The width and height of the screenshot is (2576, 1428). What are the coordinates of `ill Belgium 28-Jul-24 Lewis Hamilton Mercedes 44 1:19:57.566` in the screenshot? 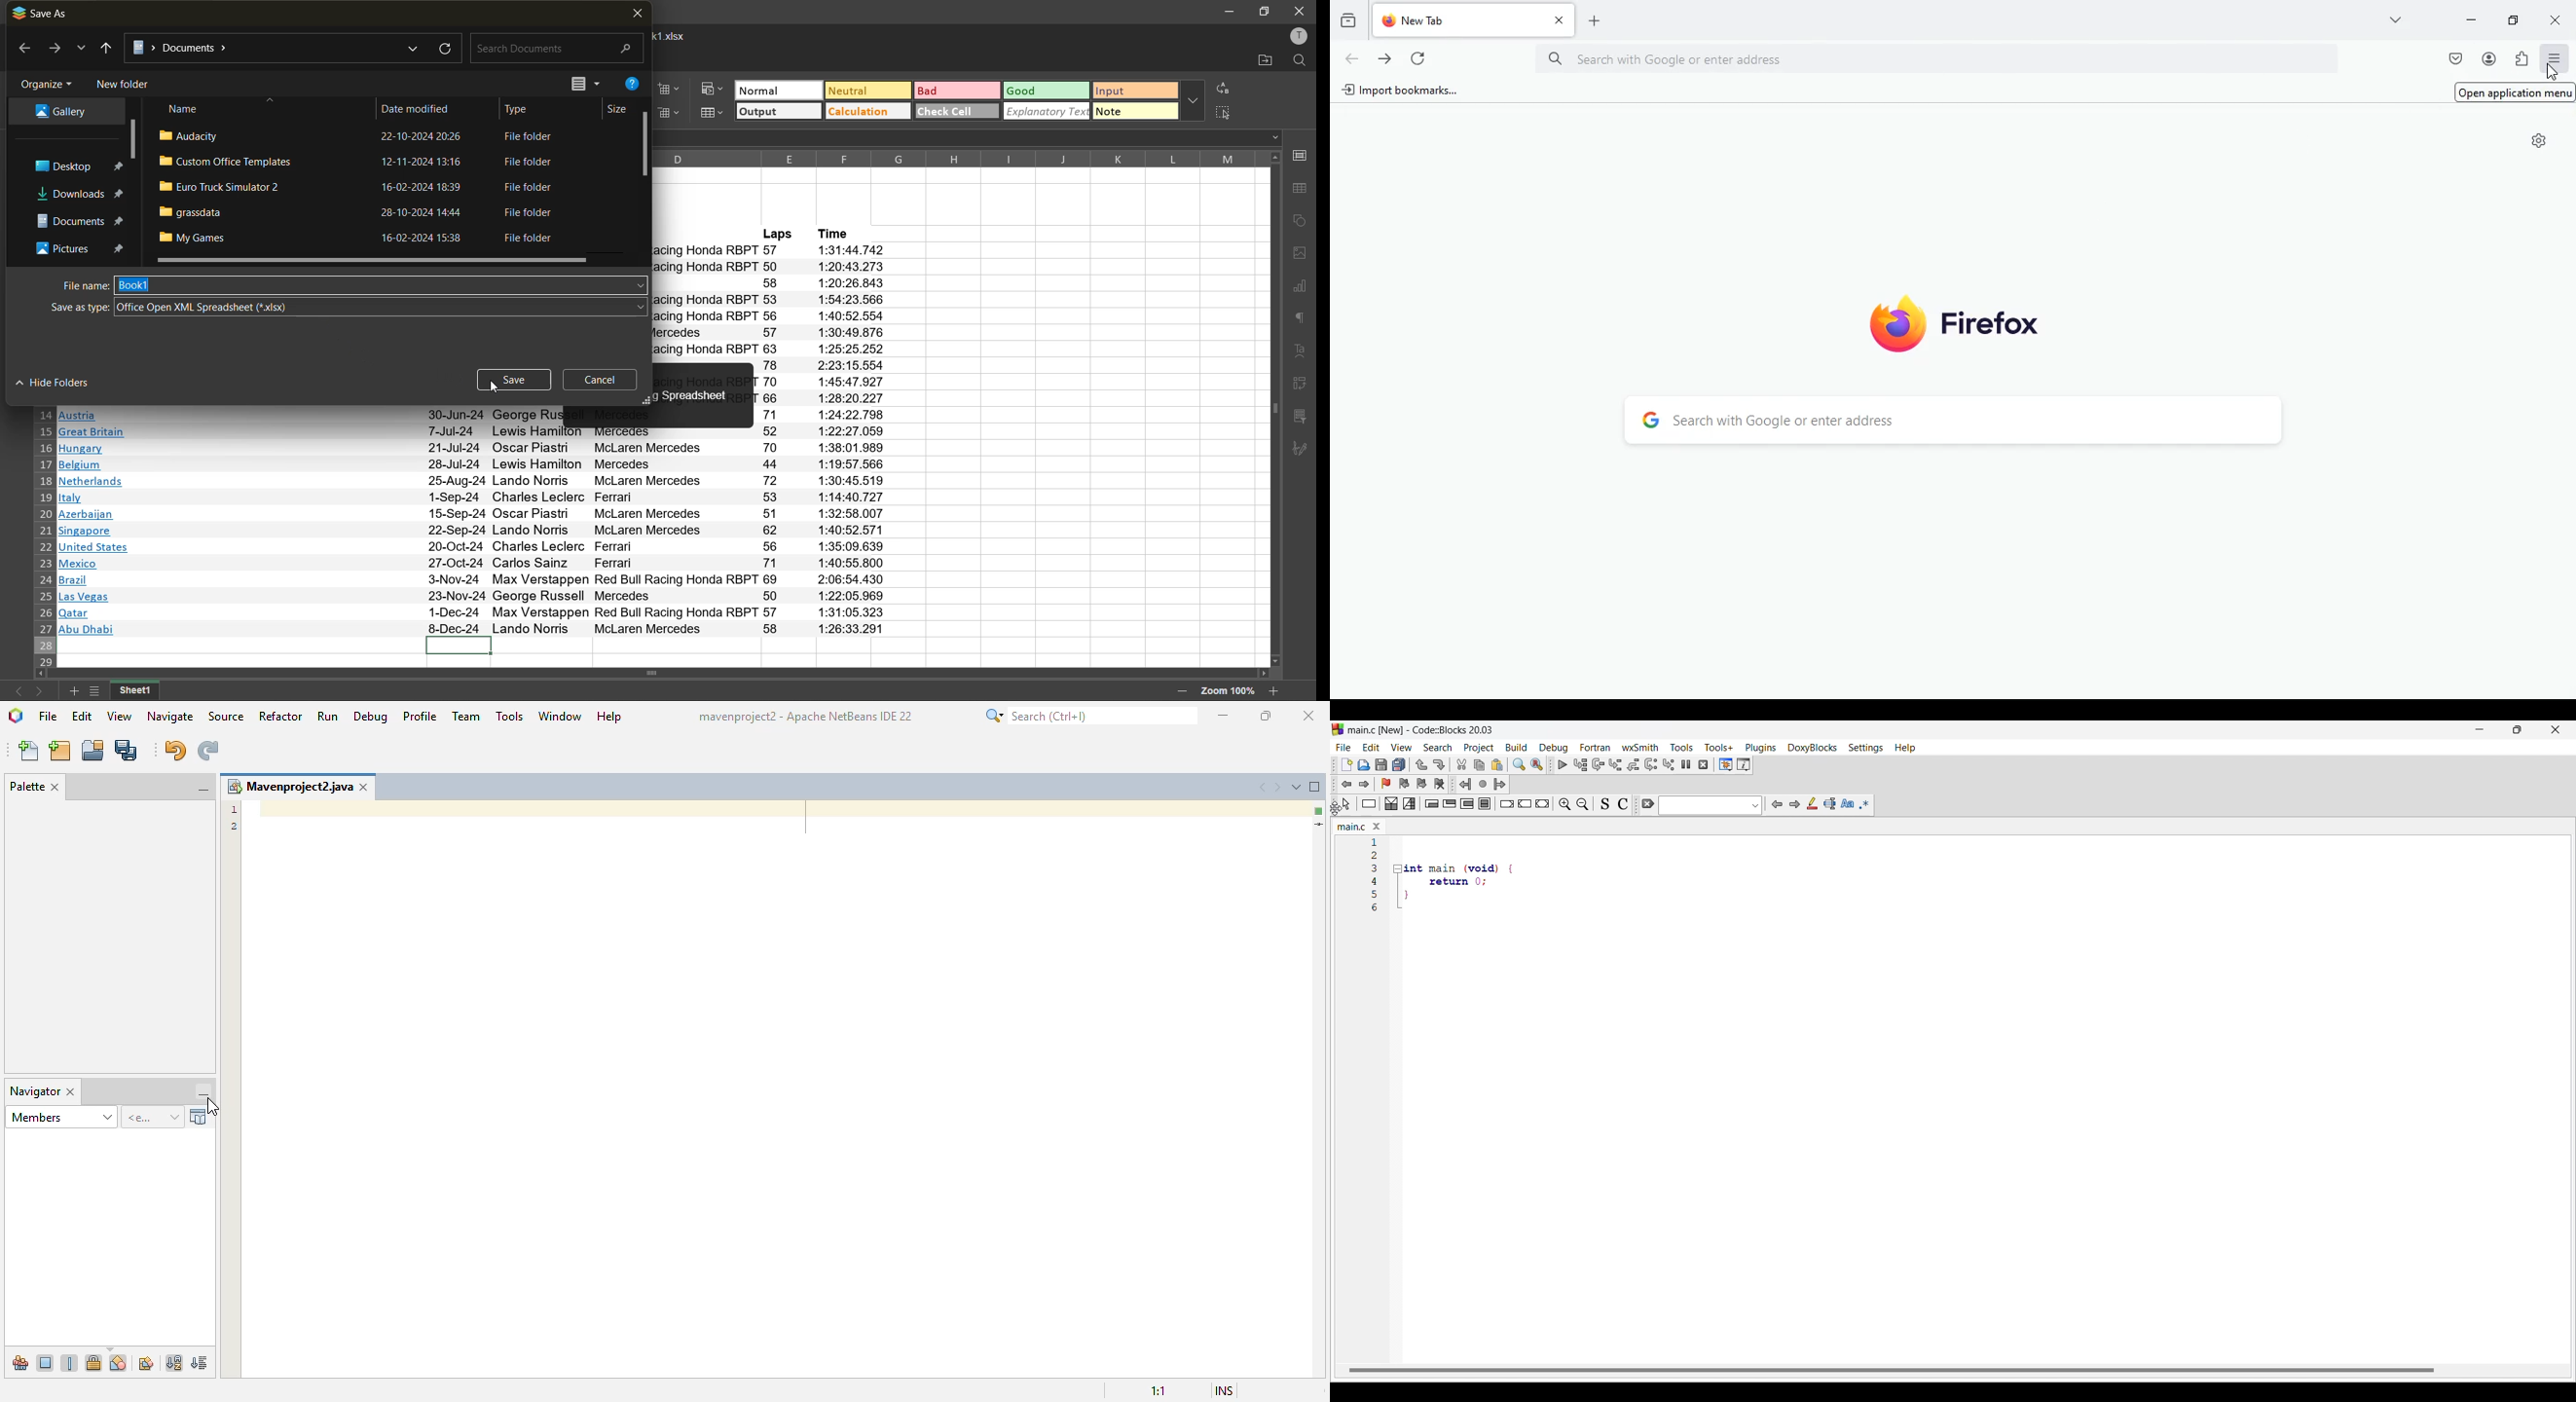 It's located at (473, 464).